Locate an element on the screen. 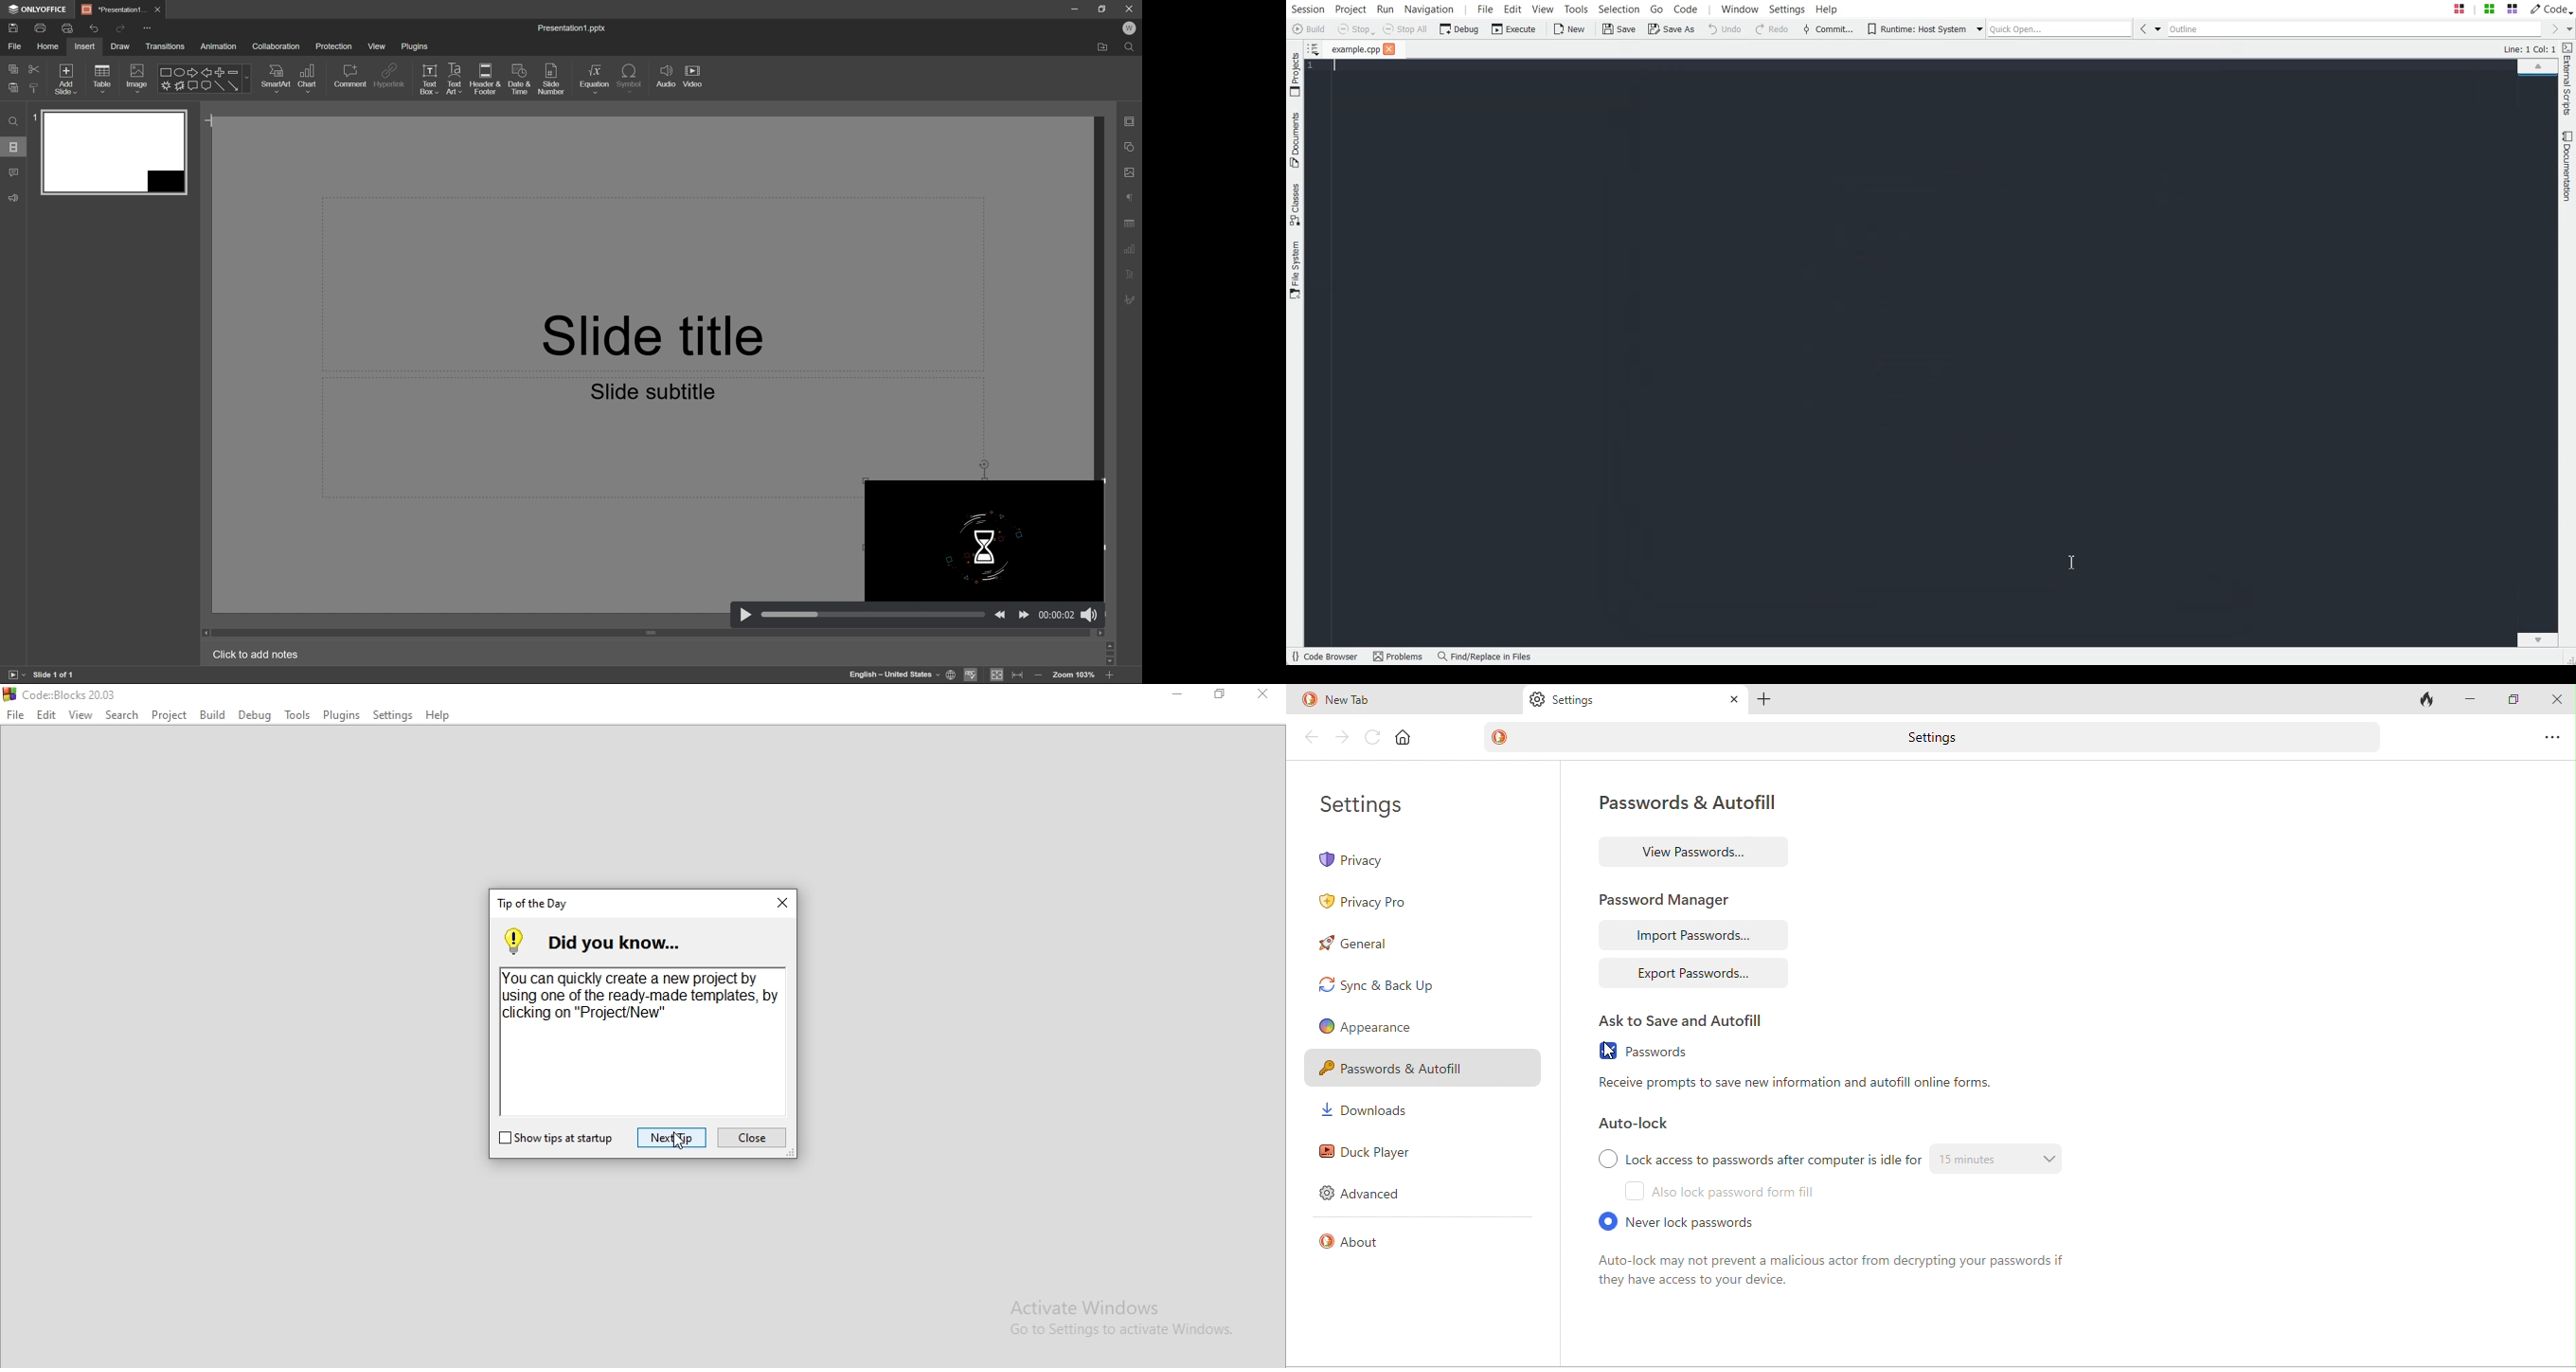 The height and width of the screenshot is (1372, 2576). protection is located at coordinates (337, 46).